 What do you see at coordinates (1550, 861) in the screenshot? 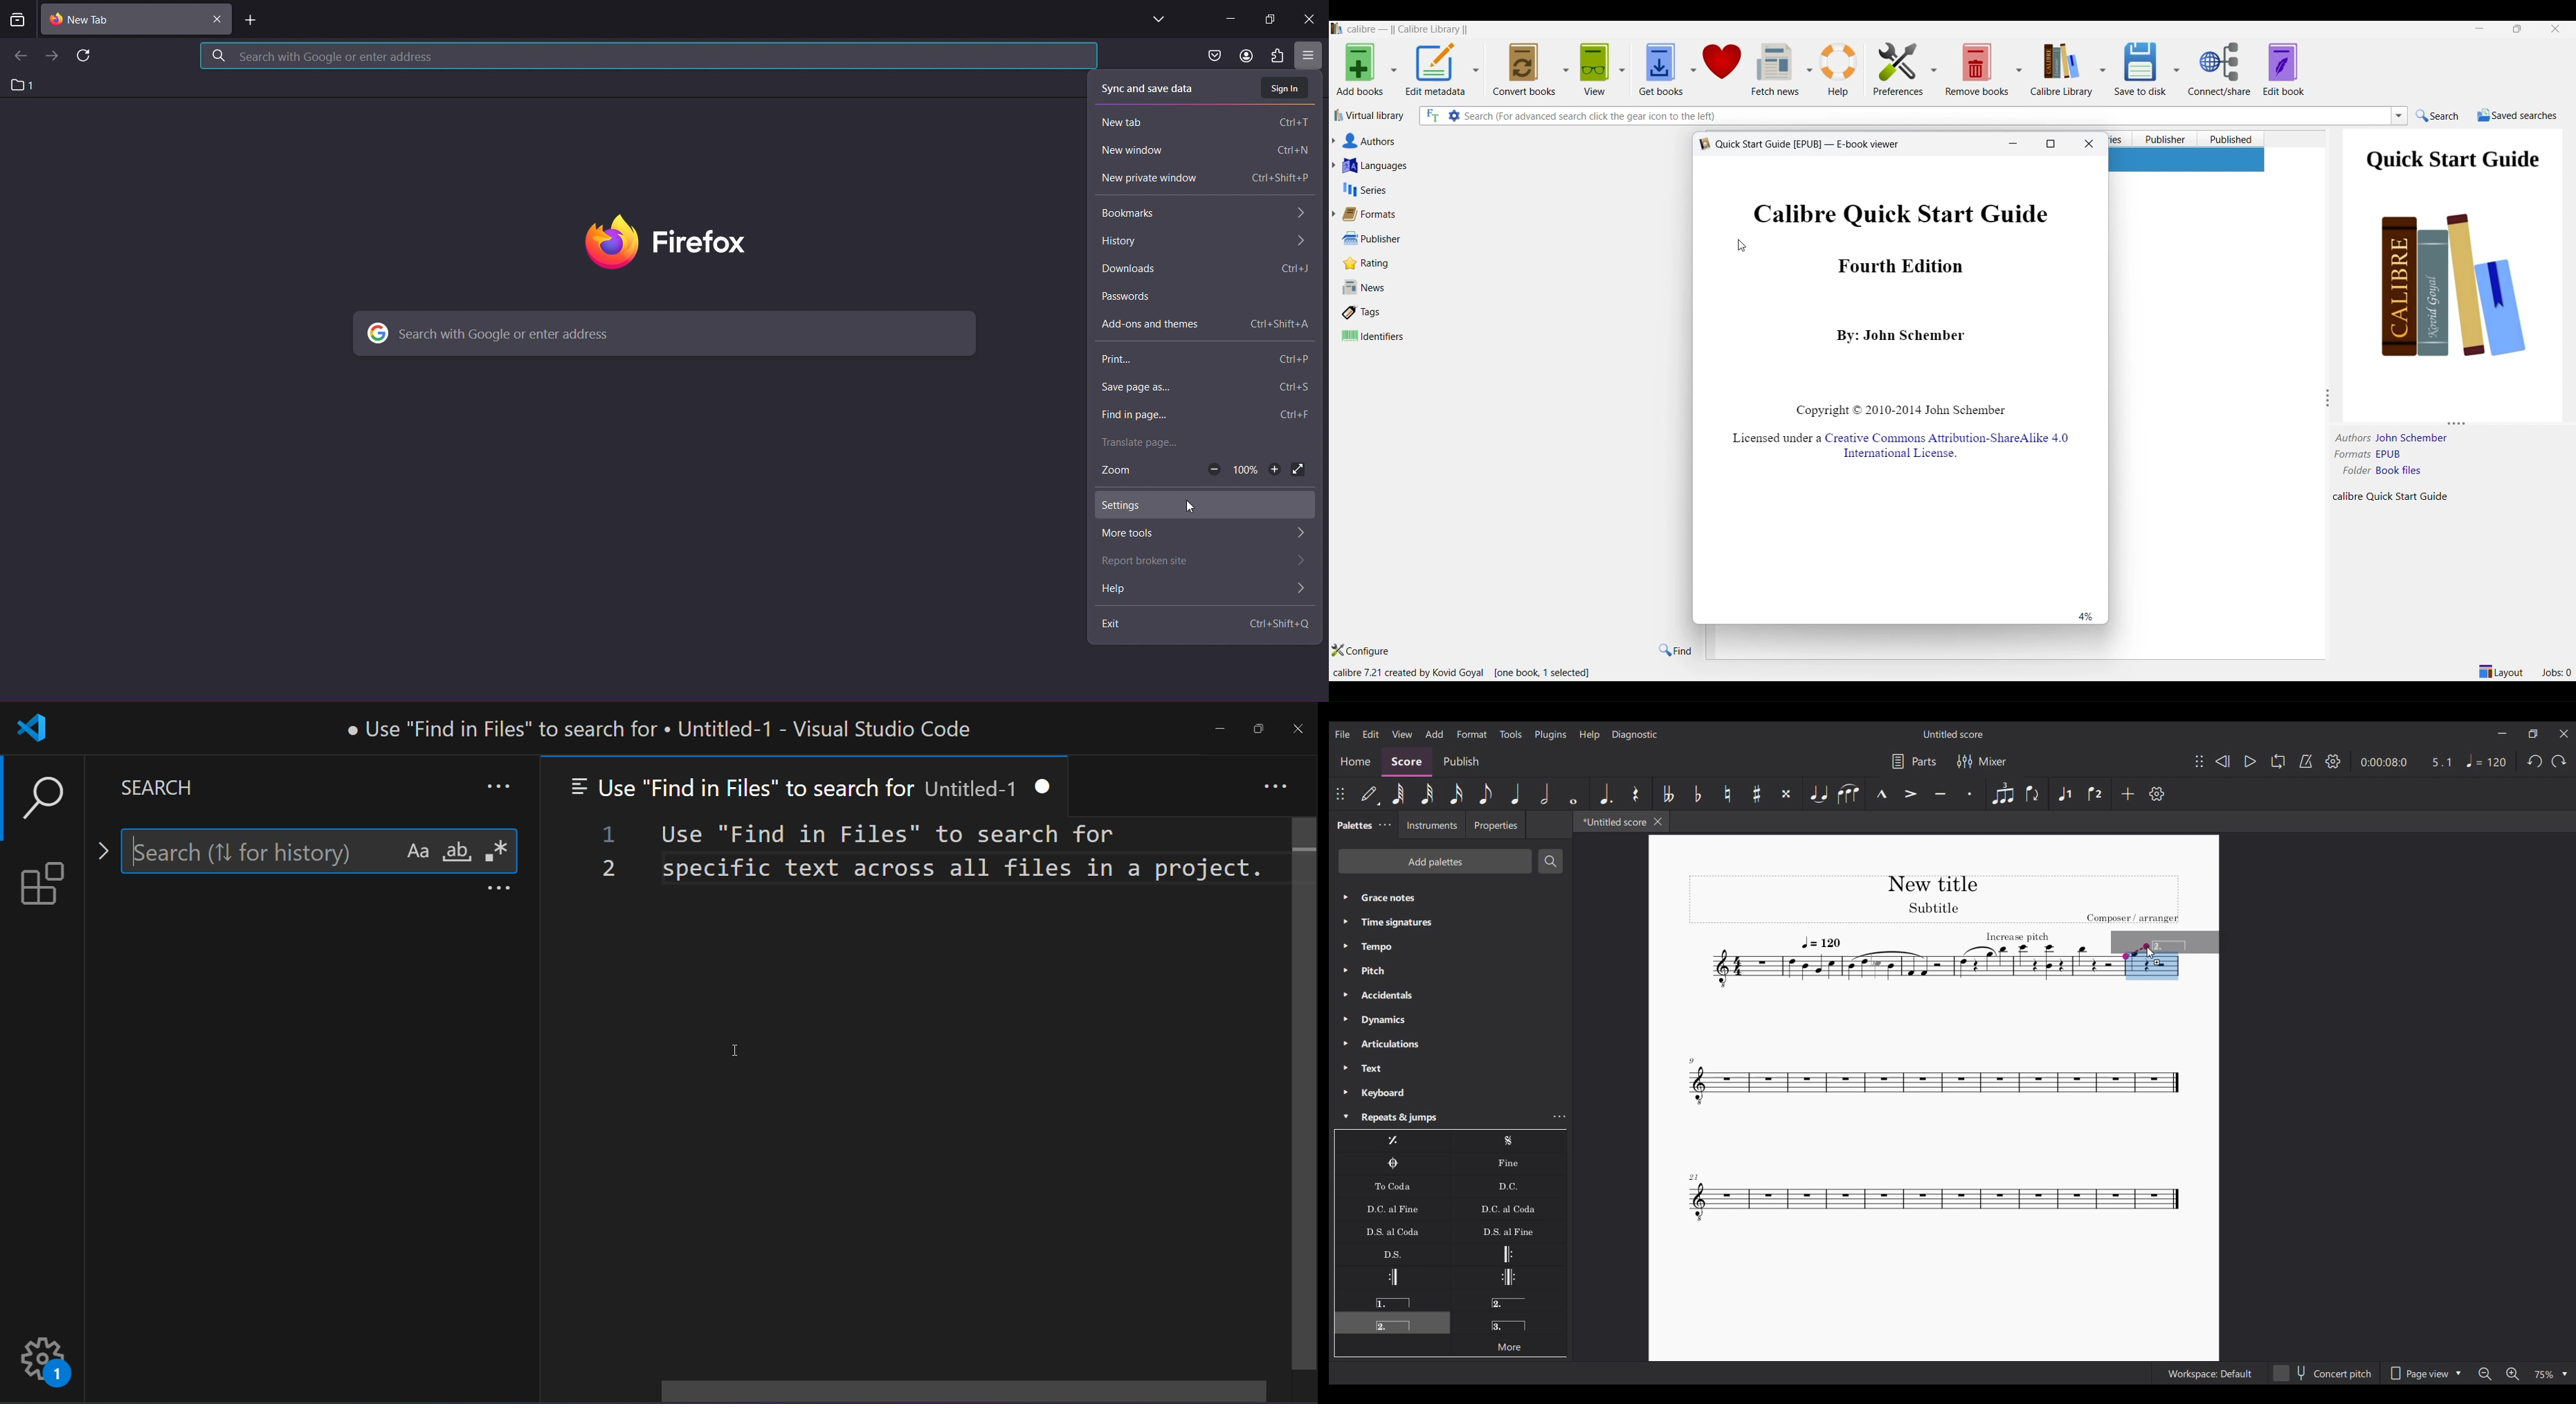
I see `Search ` at bounding box center [1550, 861].